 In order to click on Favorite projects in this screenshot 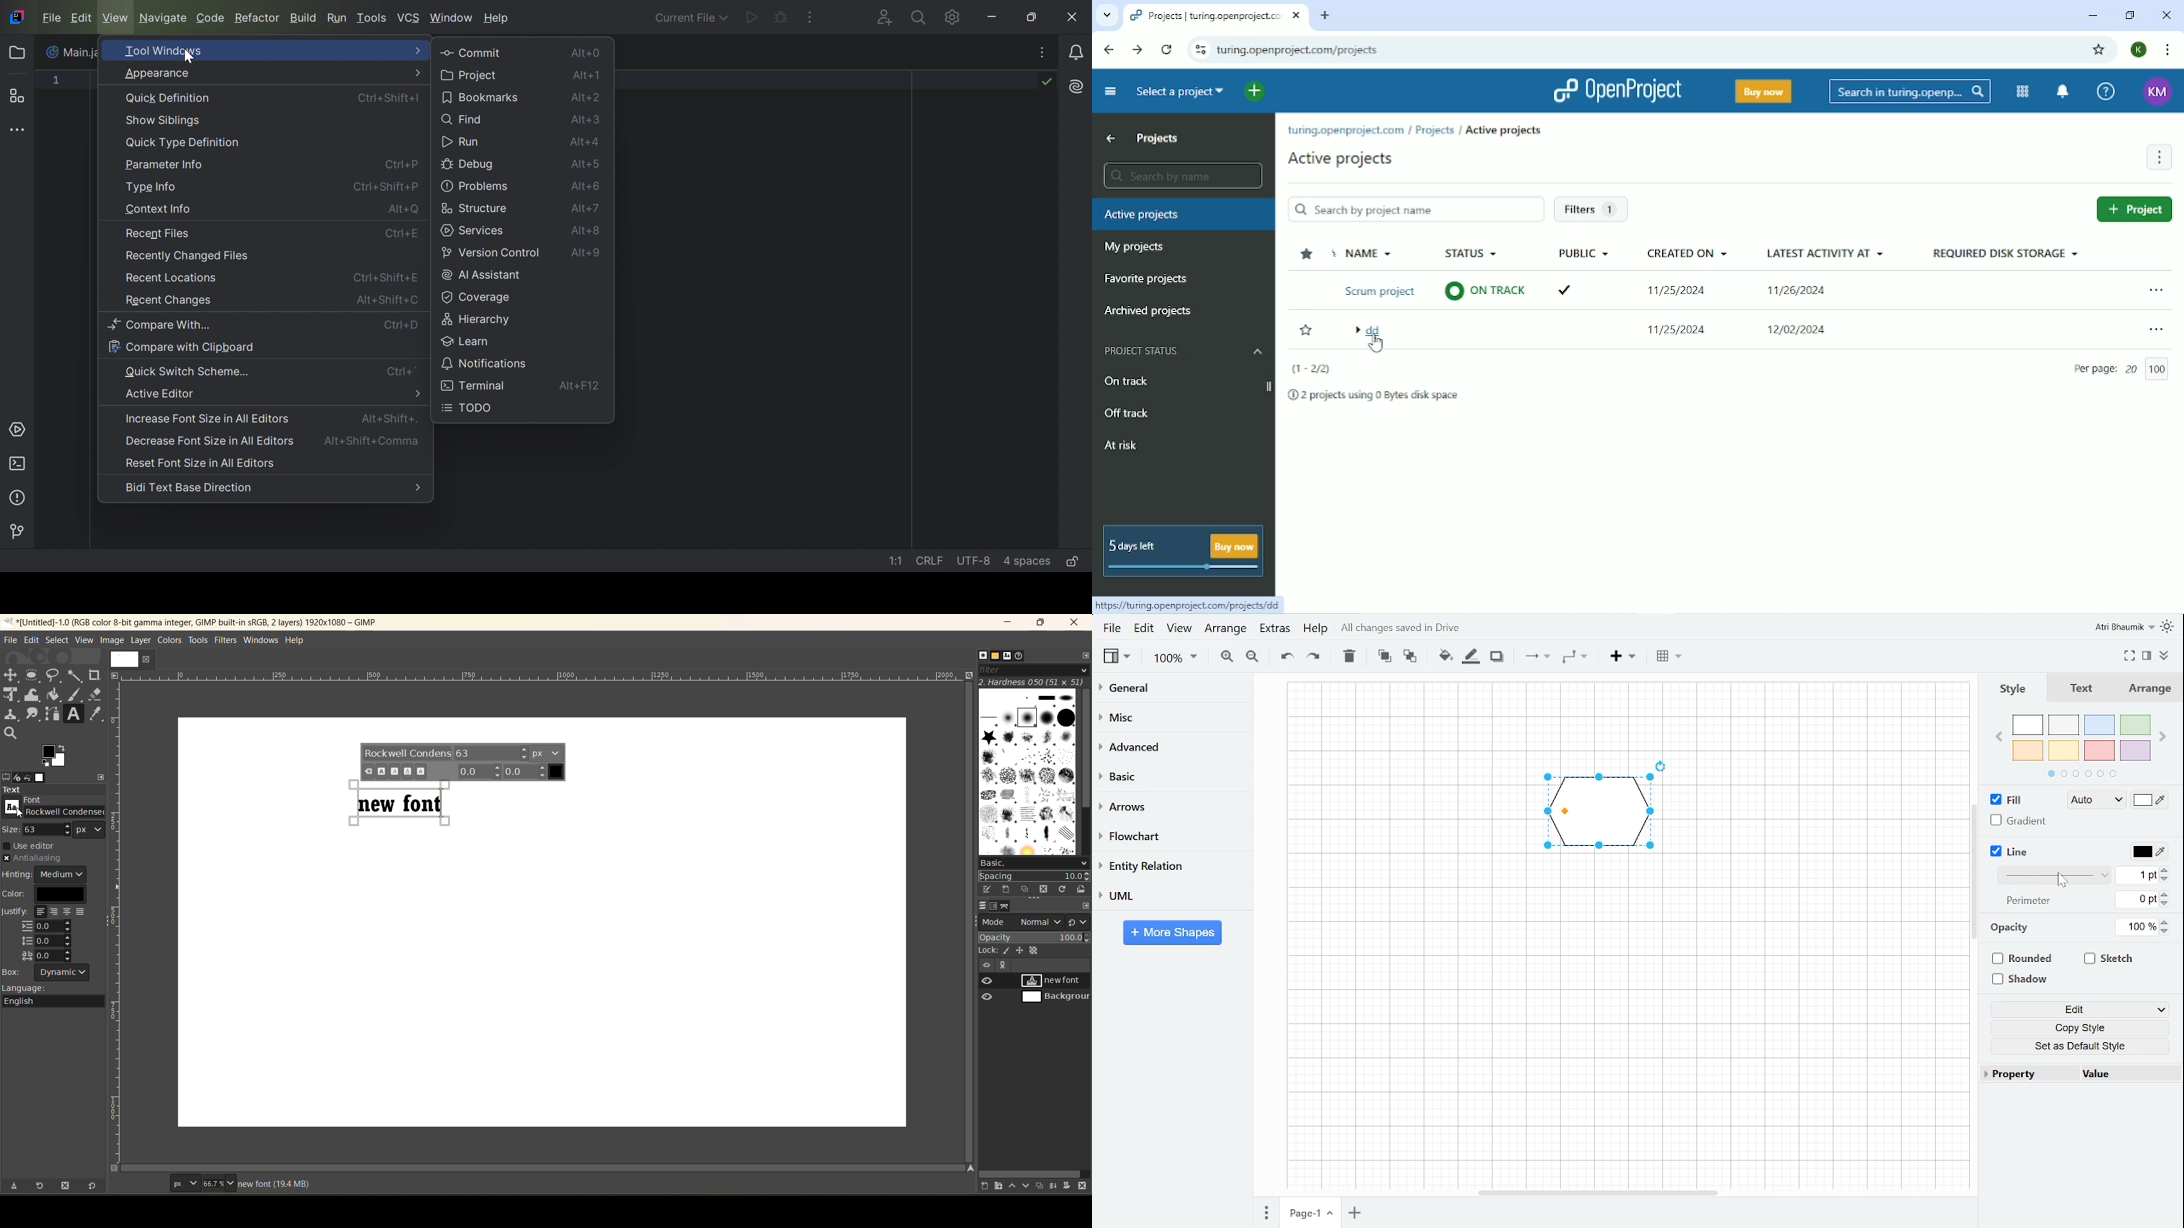, I will do `click(1145, 280)`.